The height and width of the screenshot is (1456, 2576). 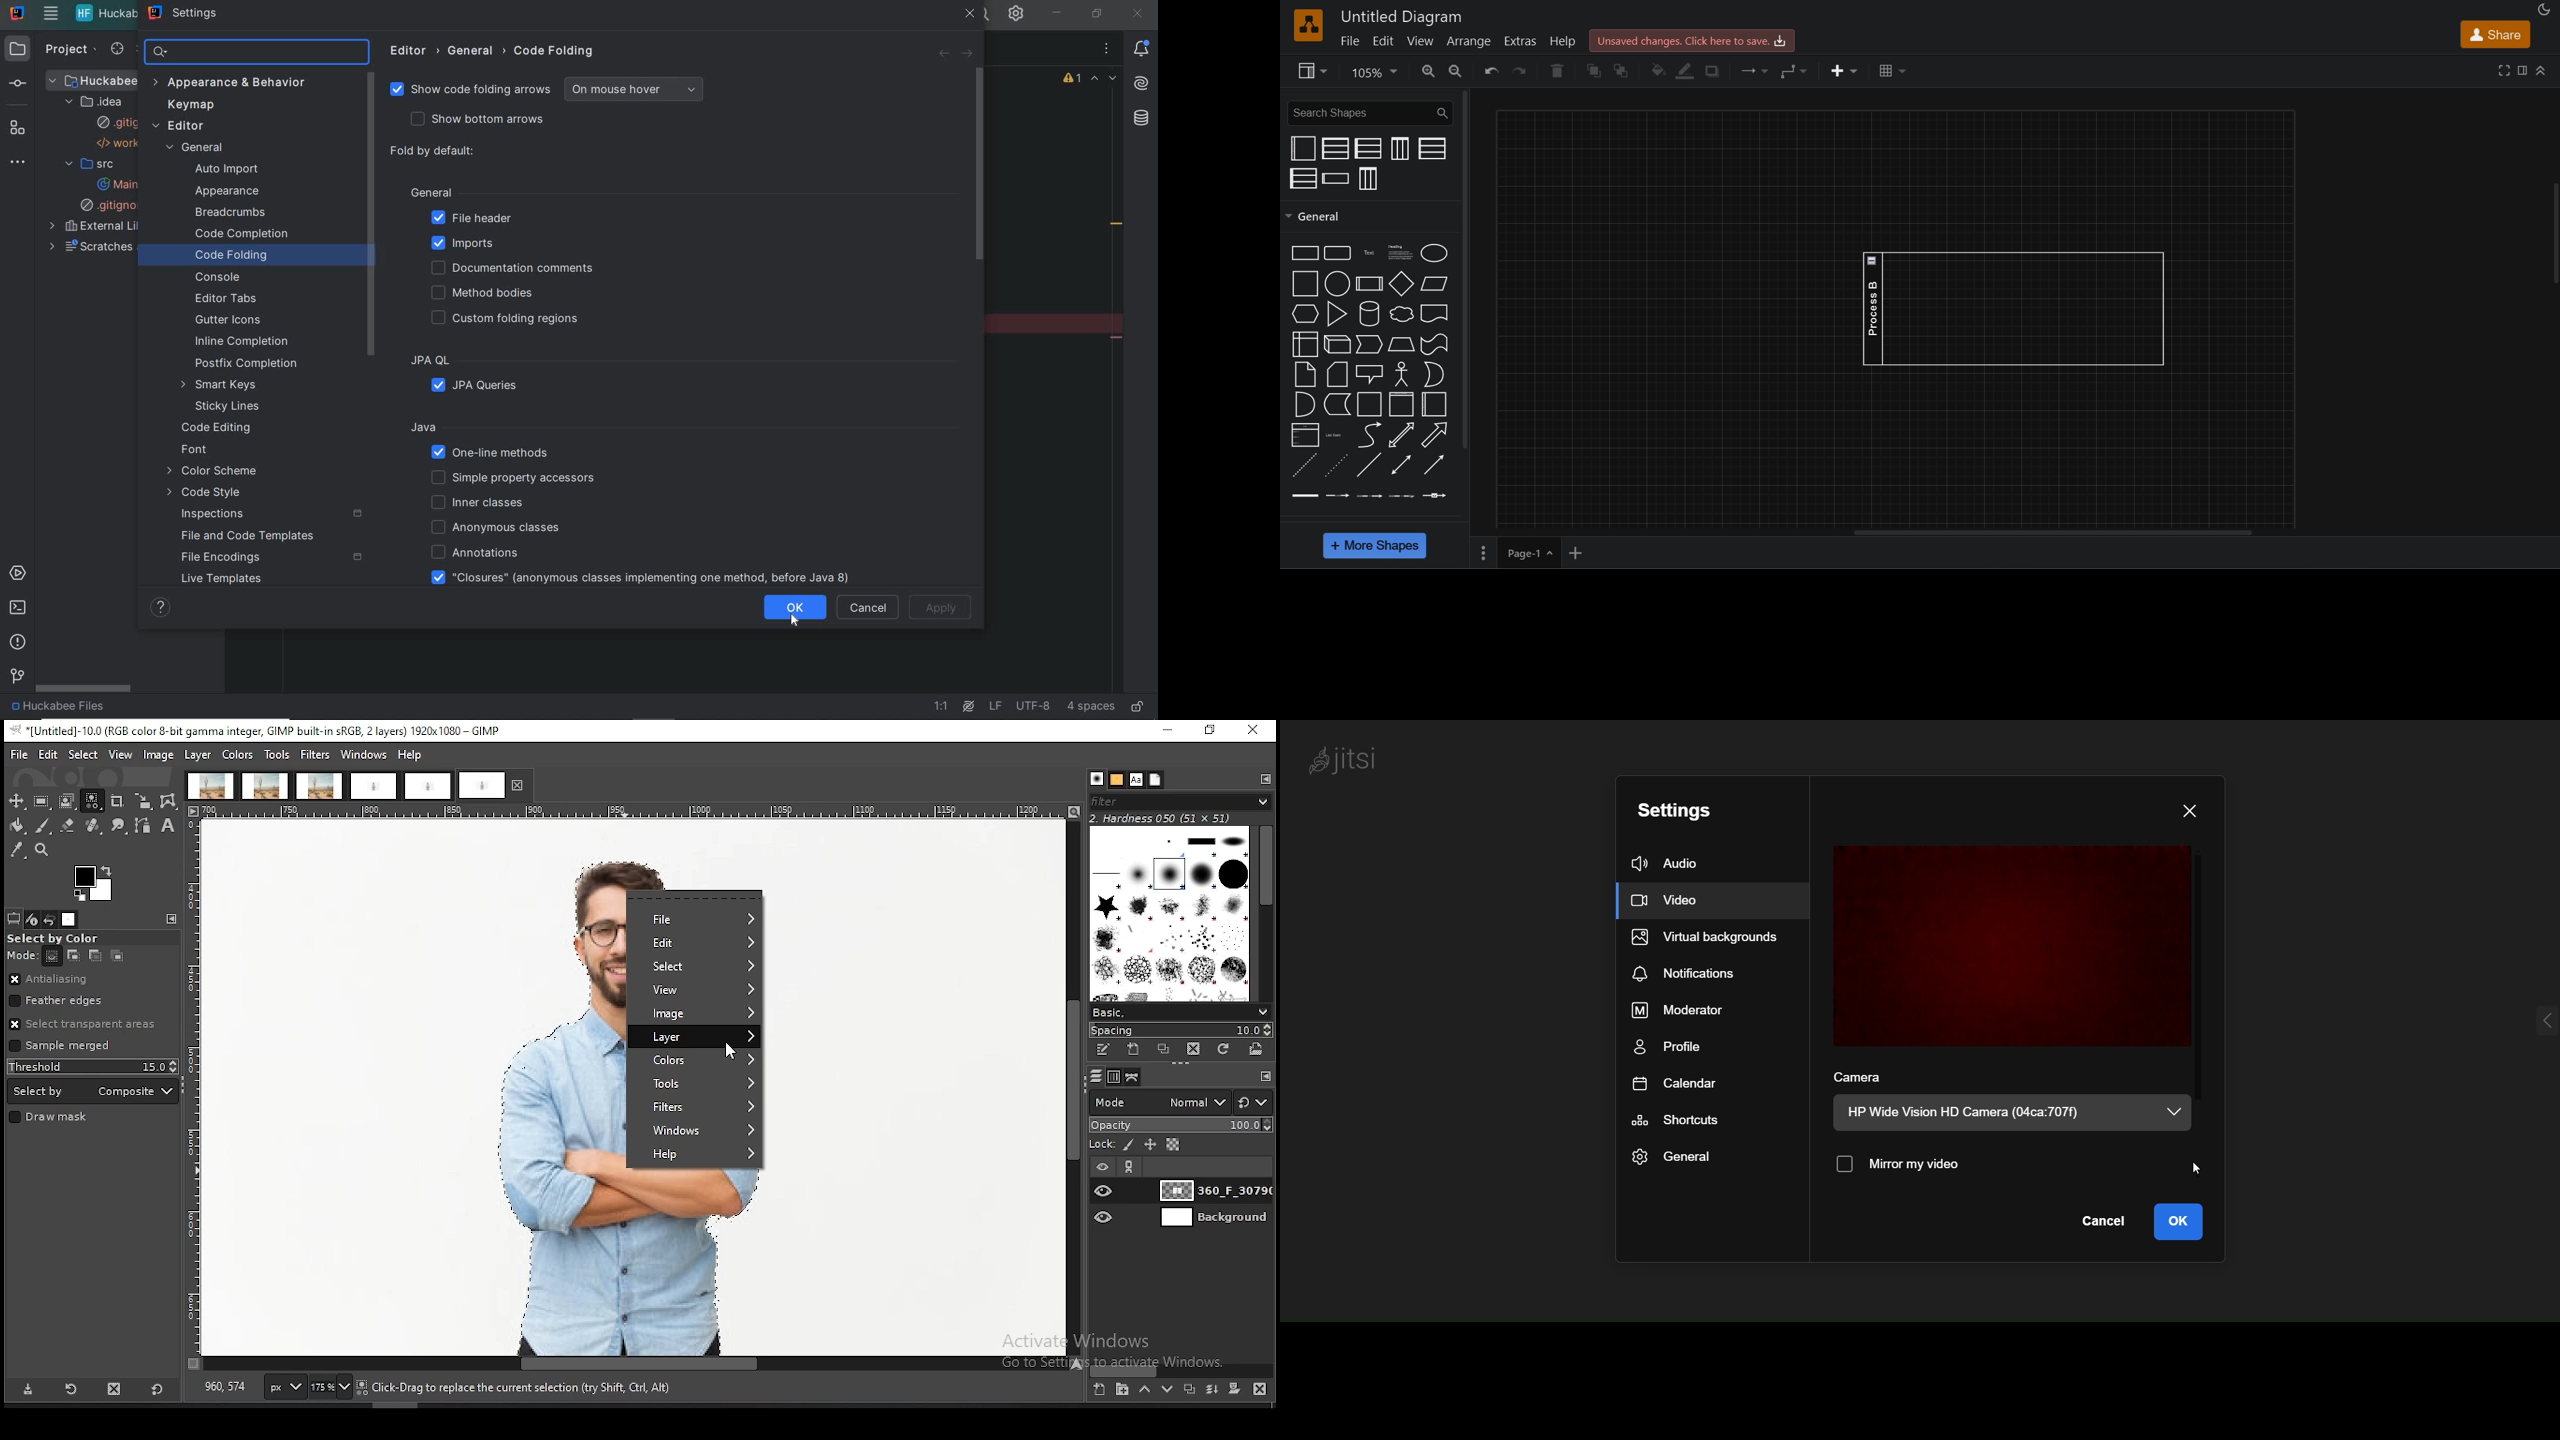 I want to click on collapse, so click(x=2551, y=237).